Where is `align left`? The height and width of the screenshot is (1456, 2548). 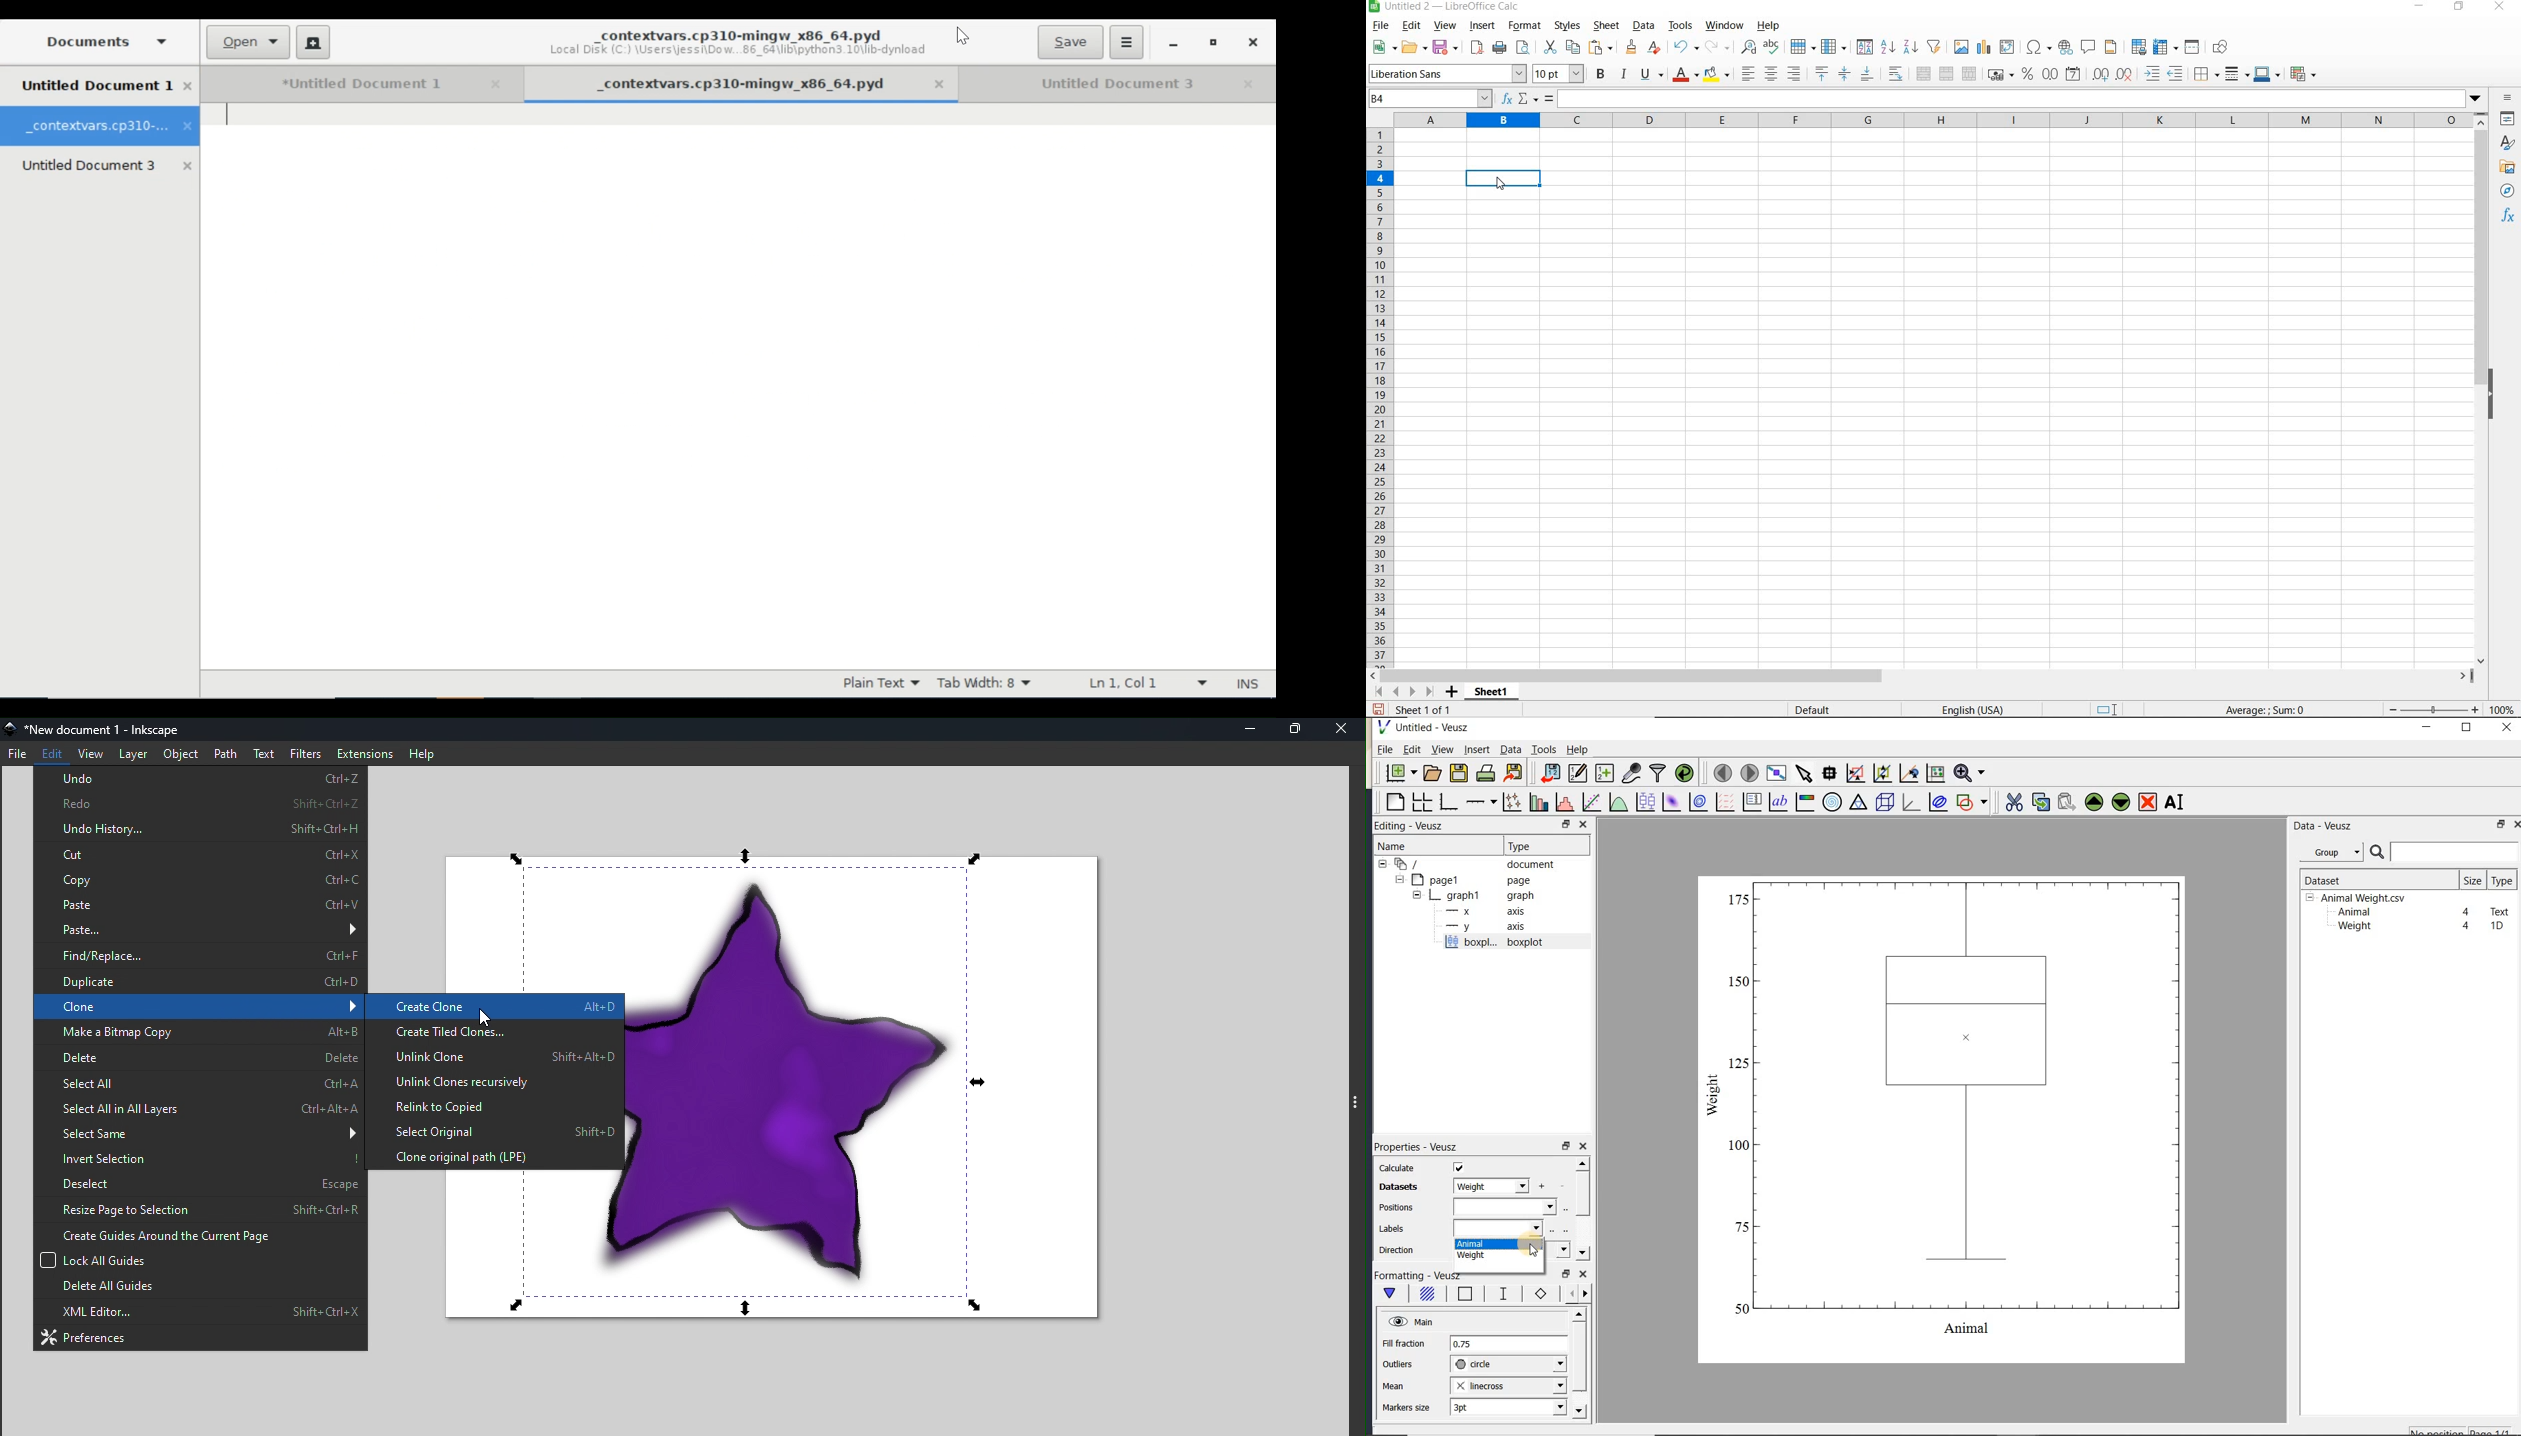
align left is located at coordinates (1747, 74).